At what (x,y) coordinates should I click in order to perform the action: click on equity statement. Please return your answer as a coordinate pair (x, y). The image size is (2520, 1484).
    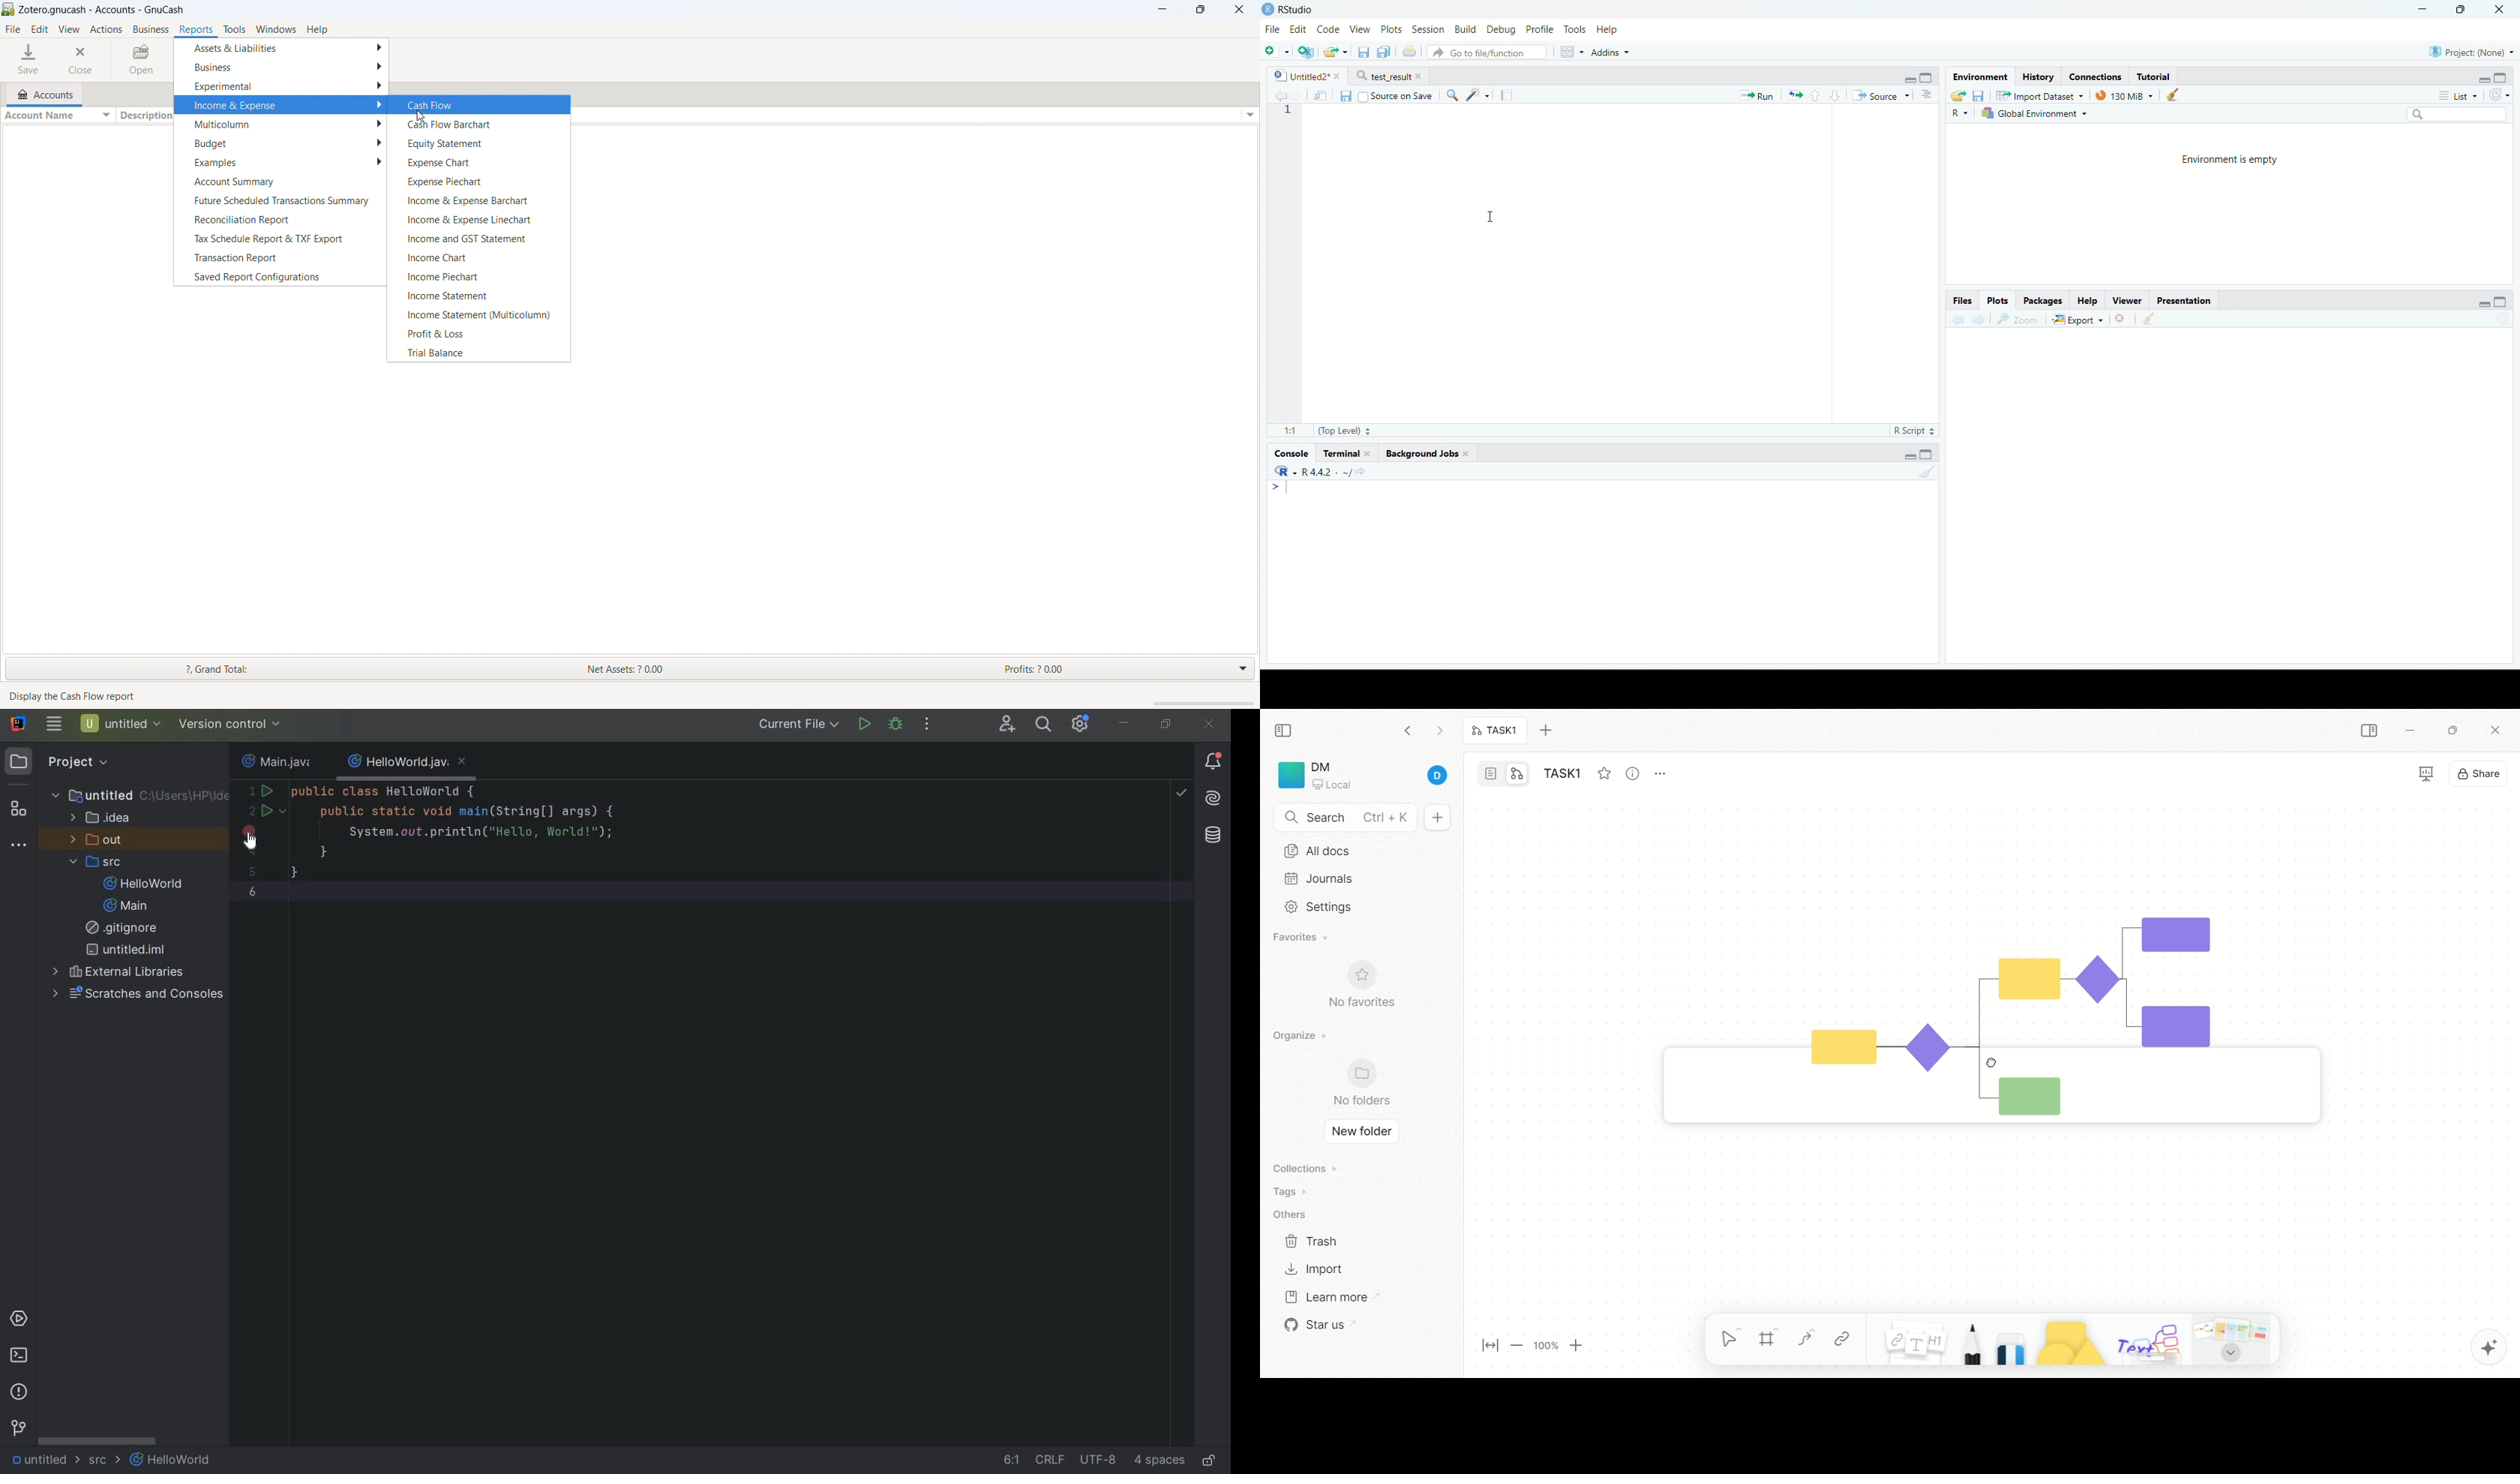
    Looking at the image, I should click on (478, 142).